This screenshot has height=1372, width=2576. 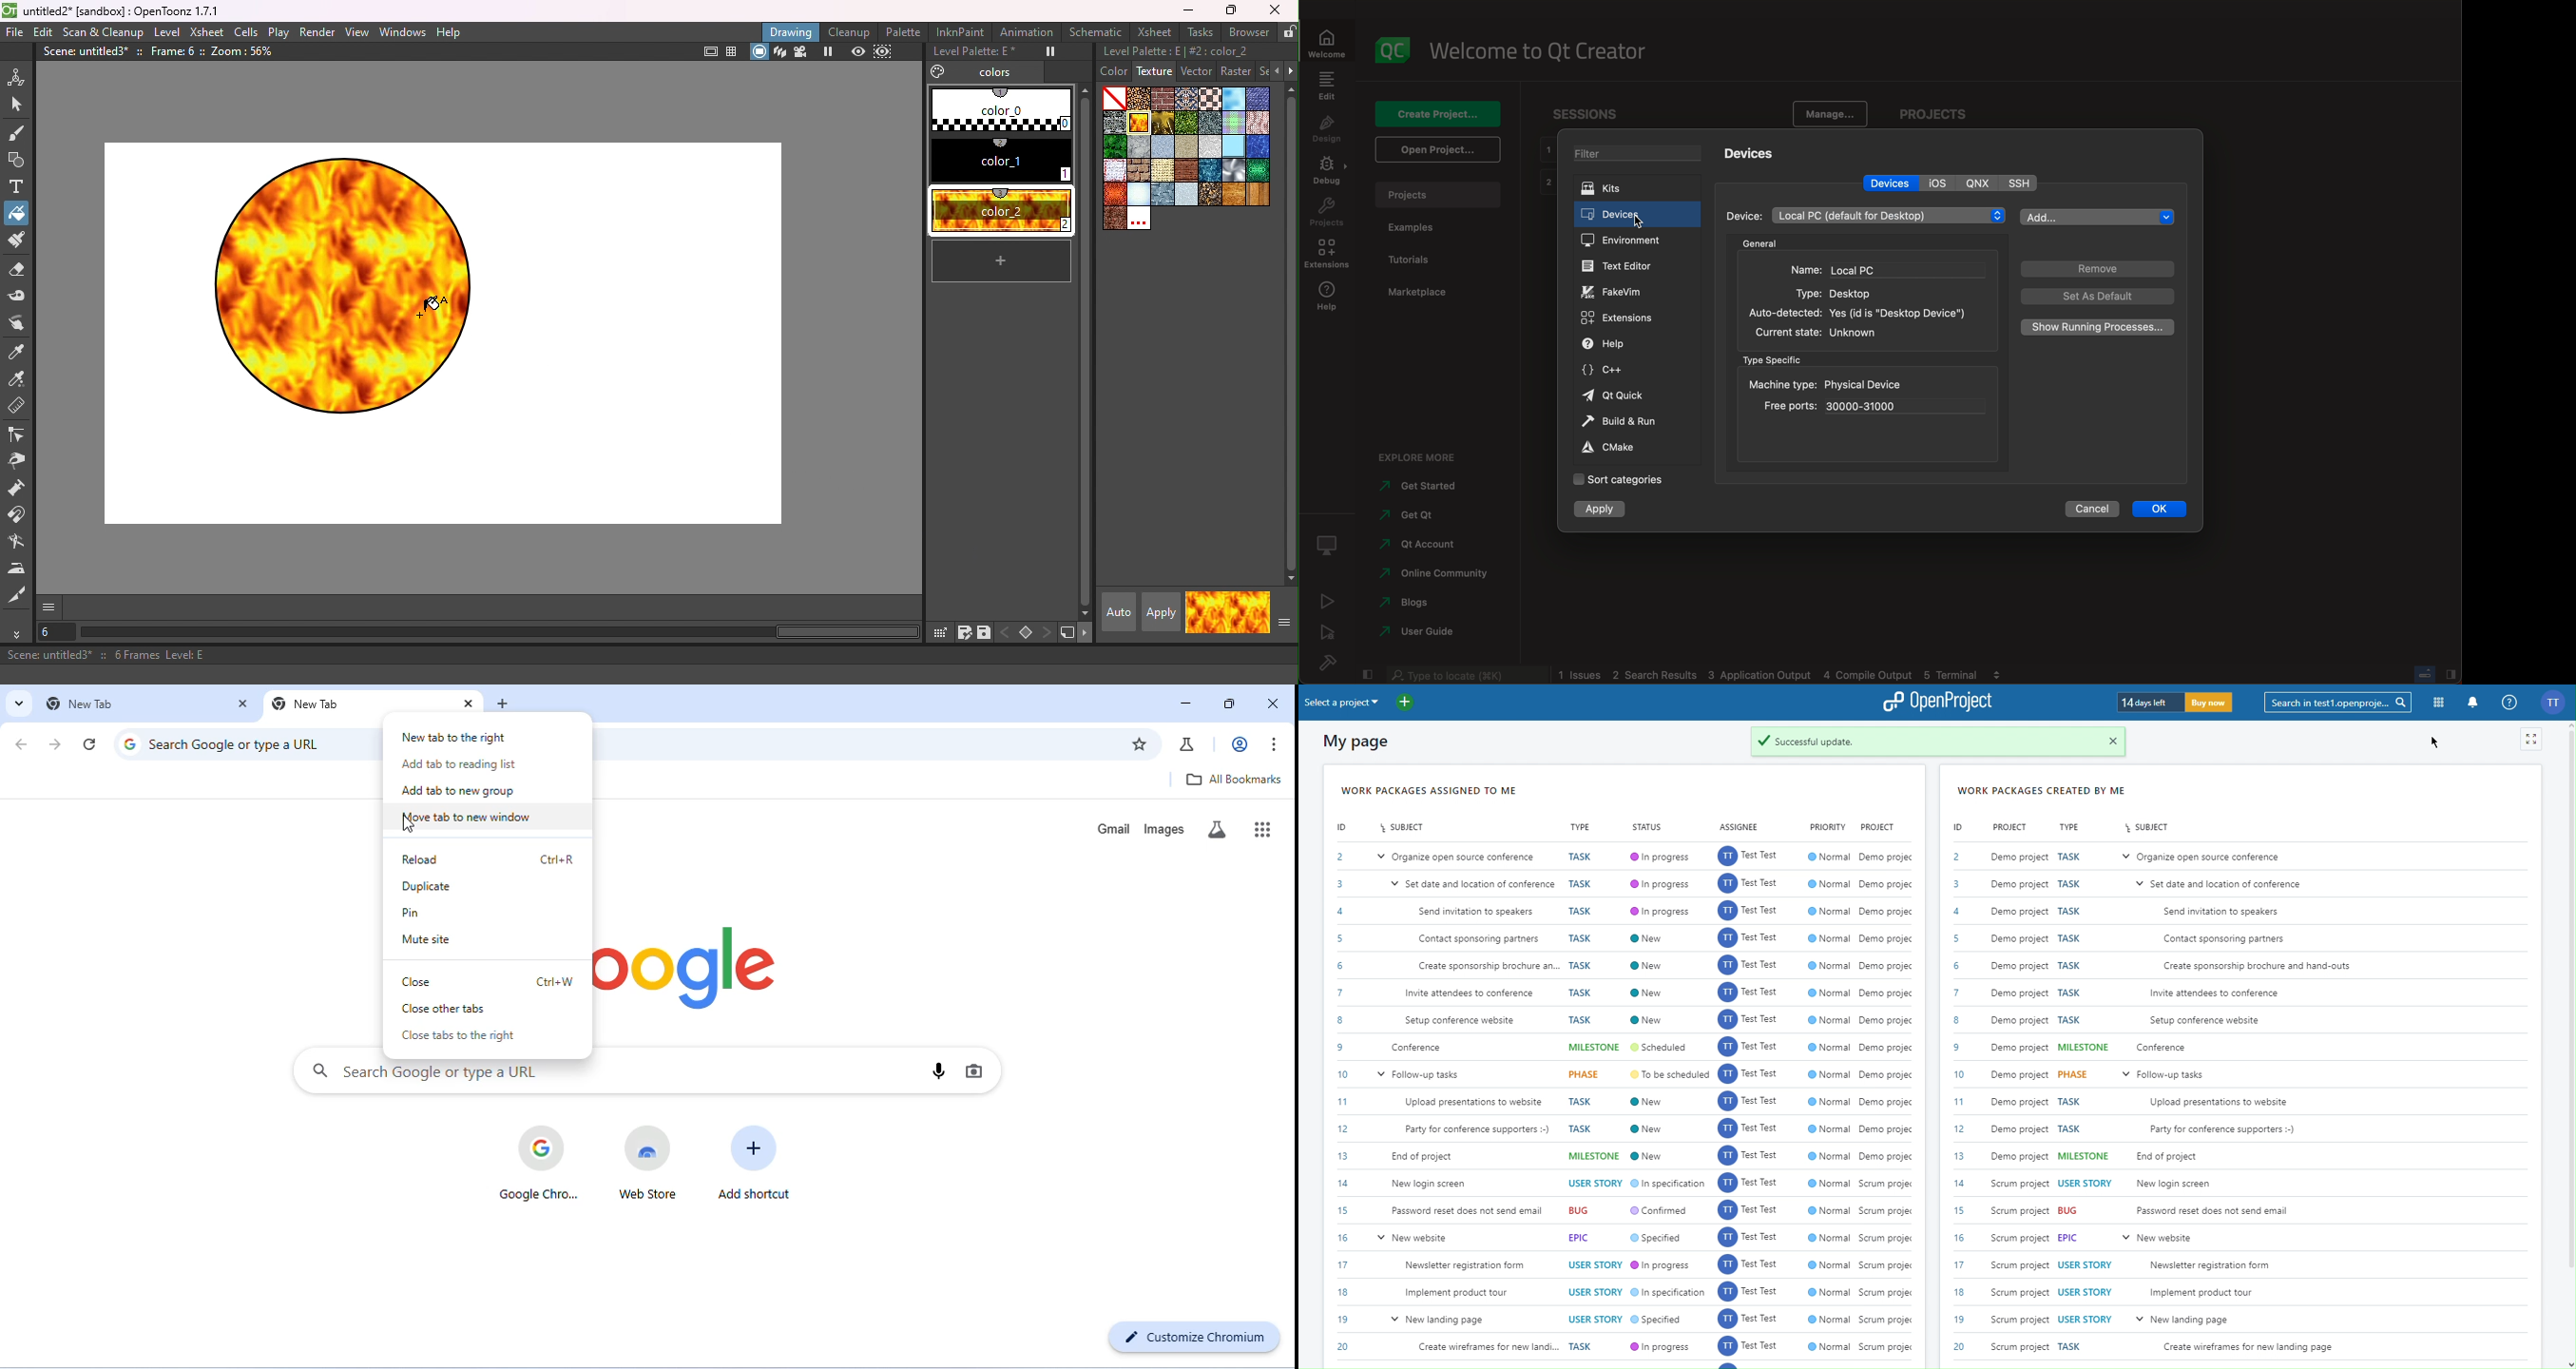 I want to click on maximize, so click(x=1231, y=703).